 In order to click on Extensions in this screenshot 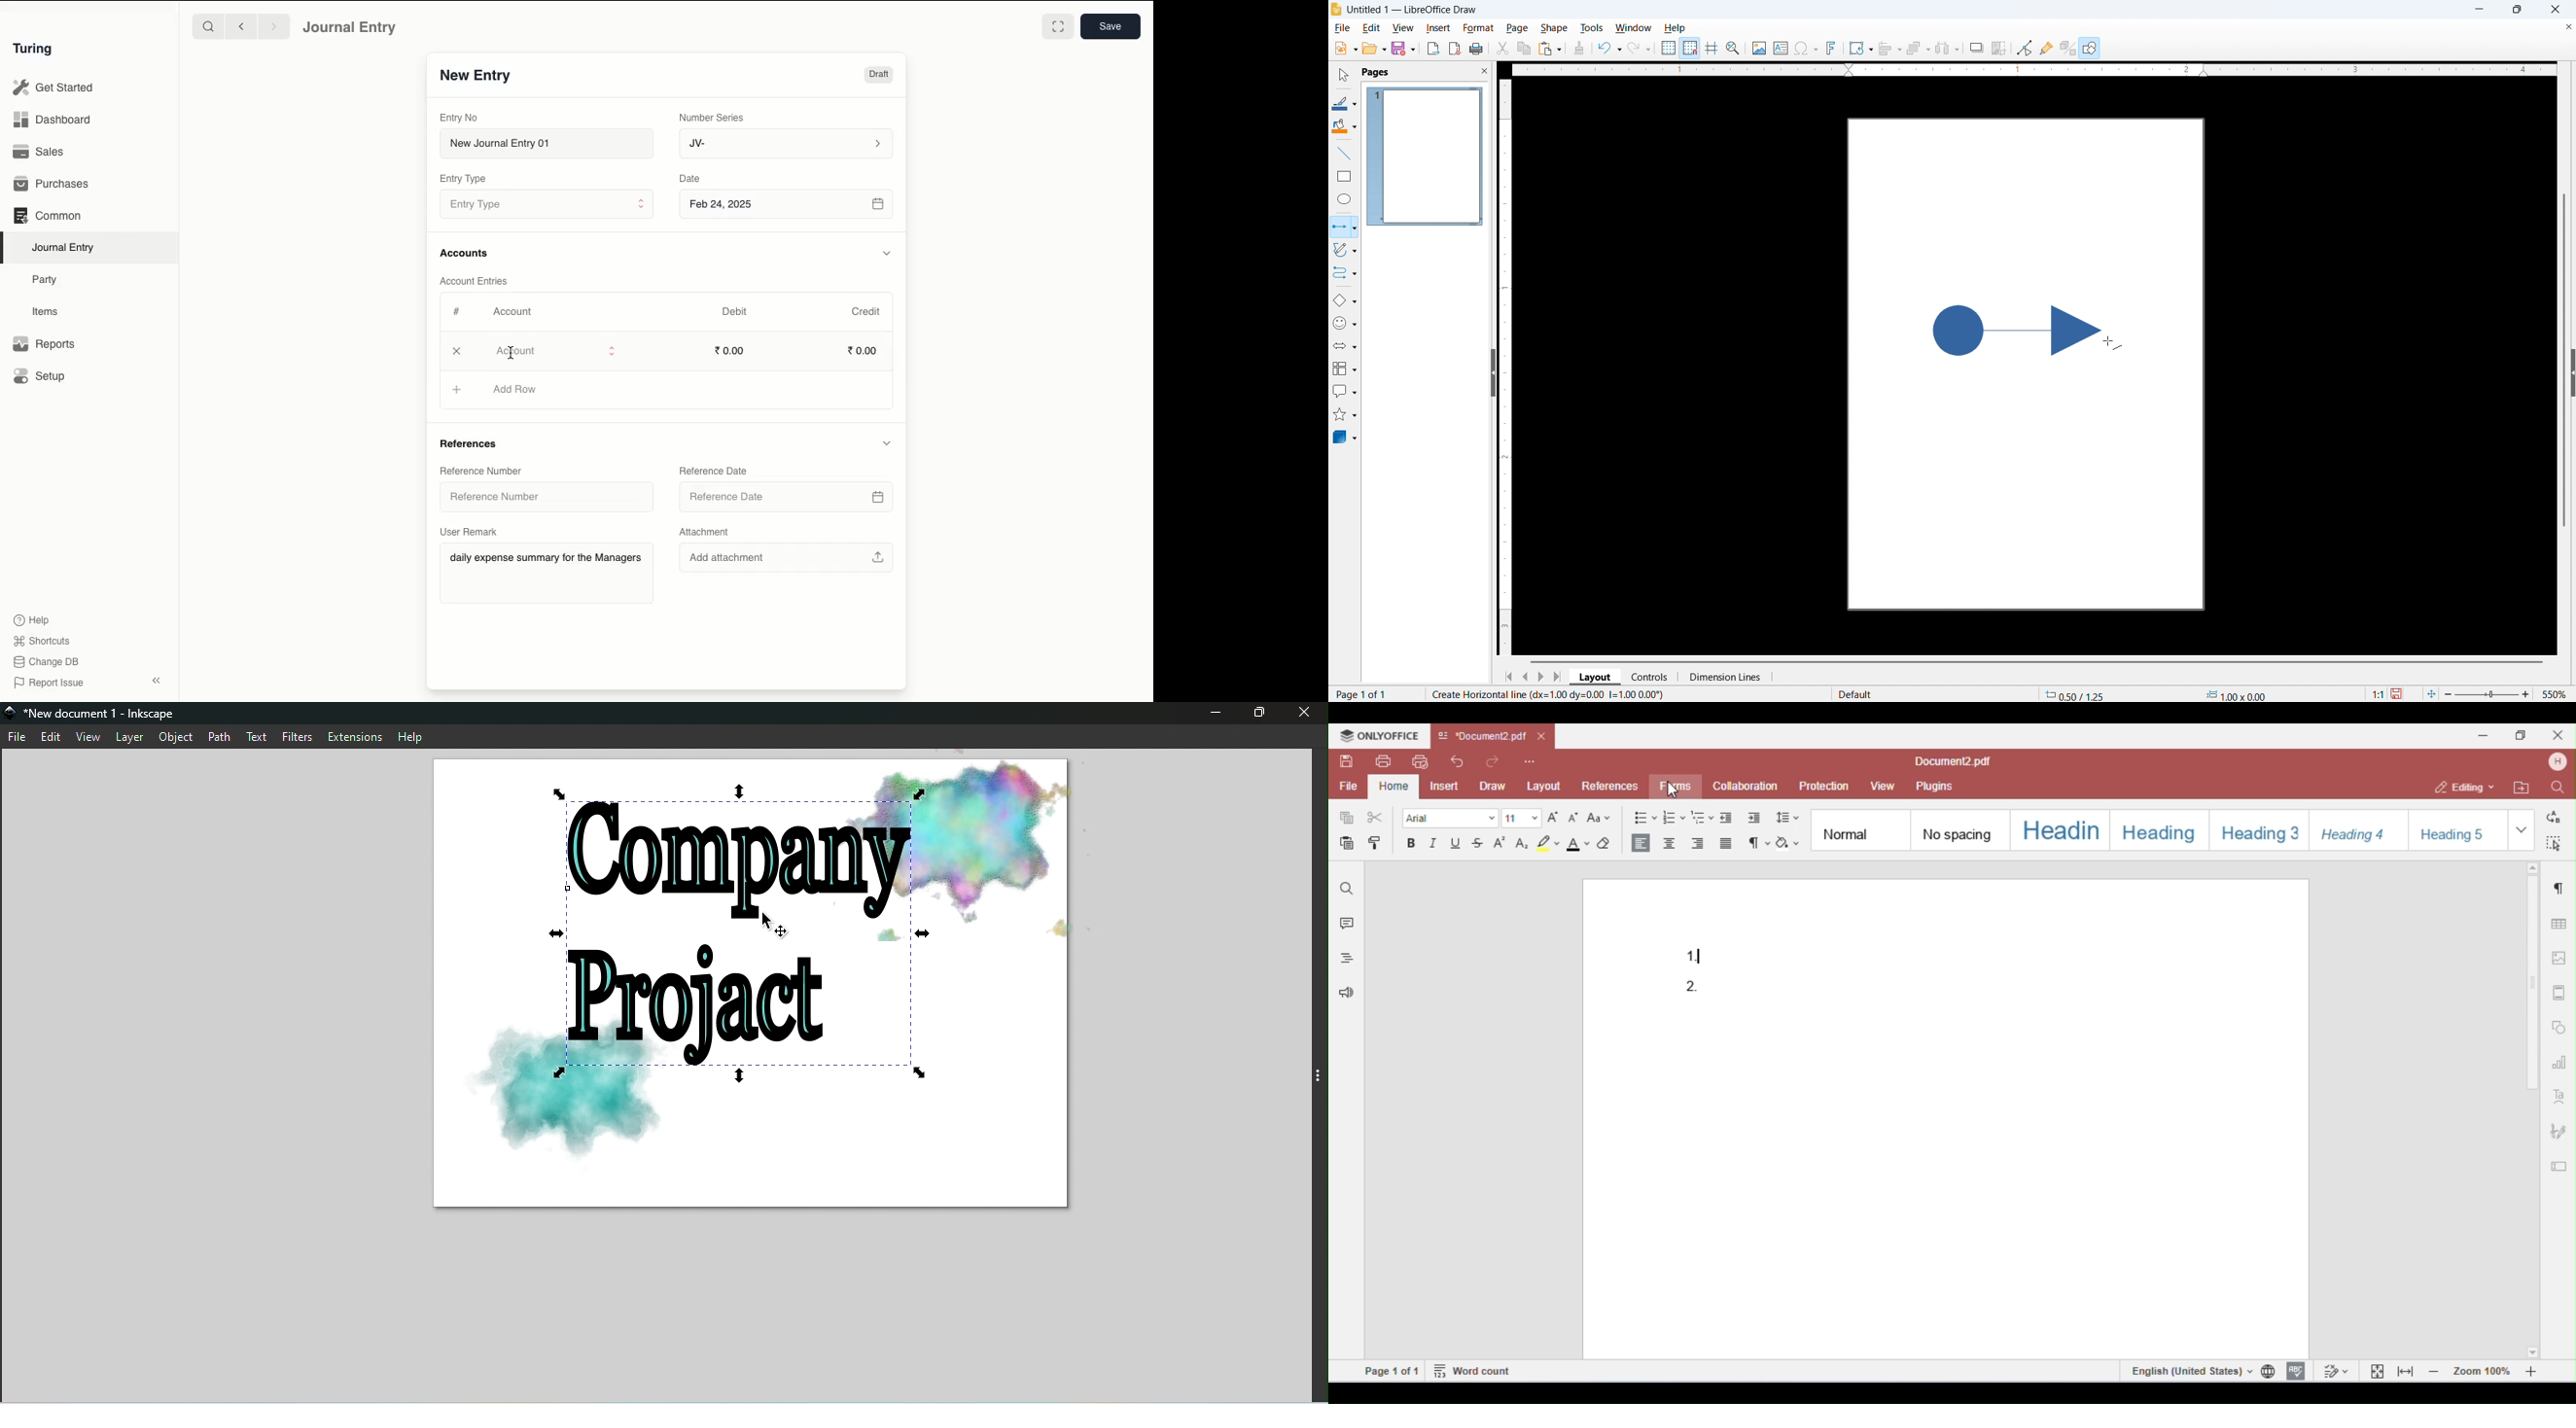, I will do `click(356, 736)`.